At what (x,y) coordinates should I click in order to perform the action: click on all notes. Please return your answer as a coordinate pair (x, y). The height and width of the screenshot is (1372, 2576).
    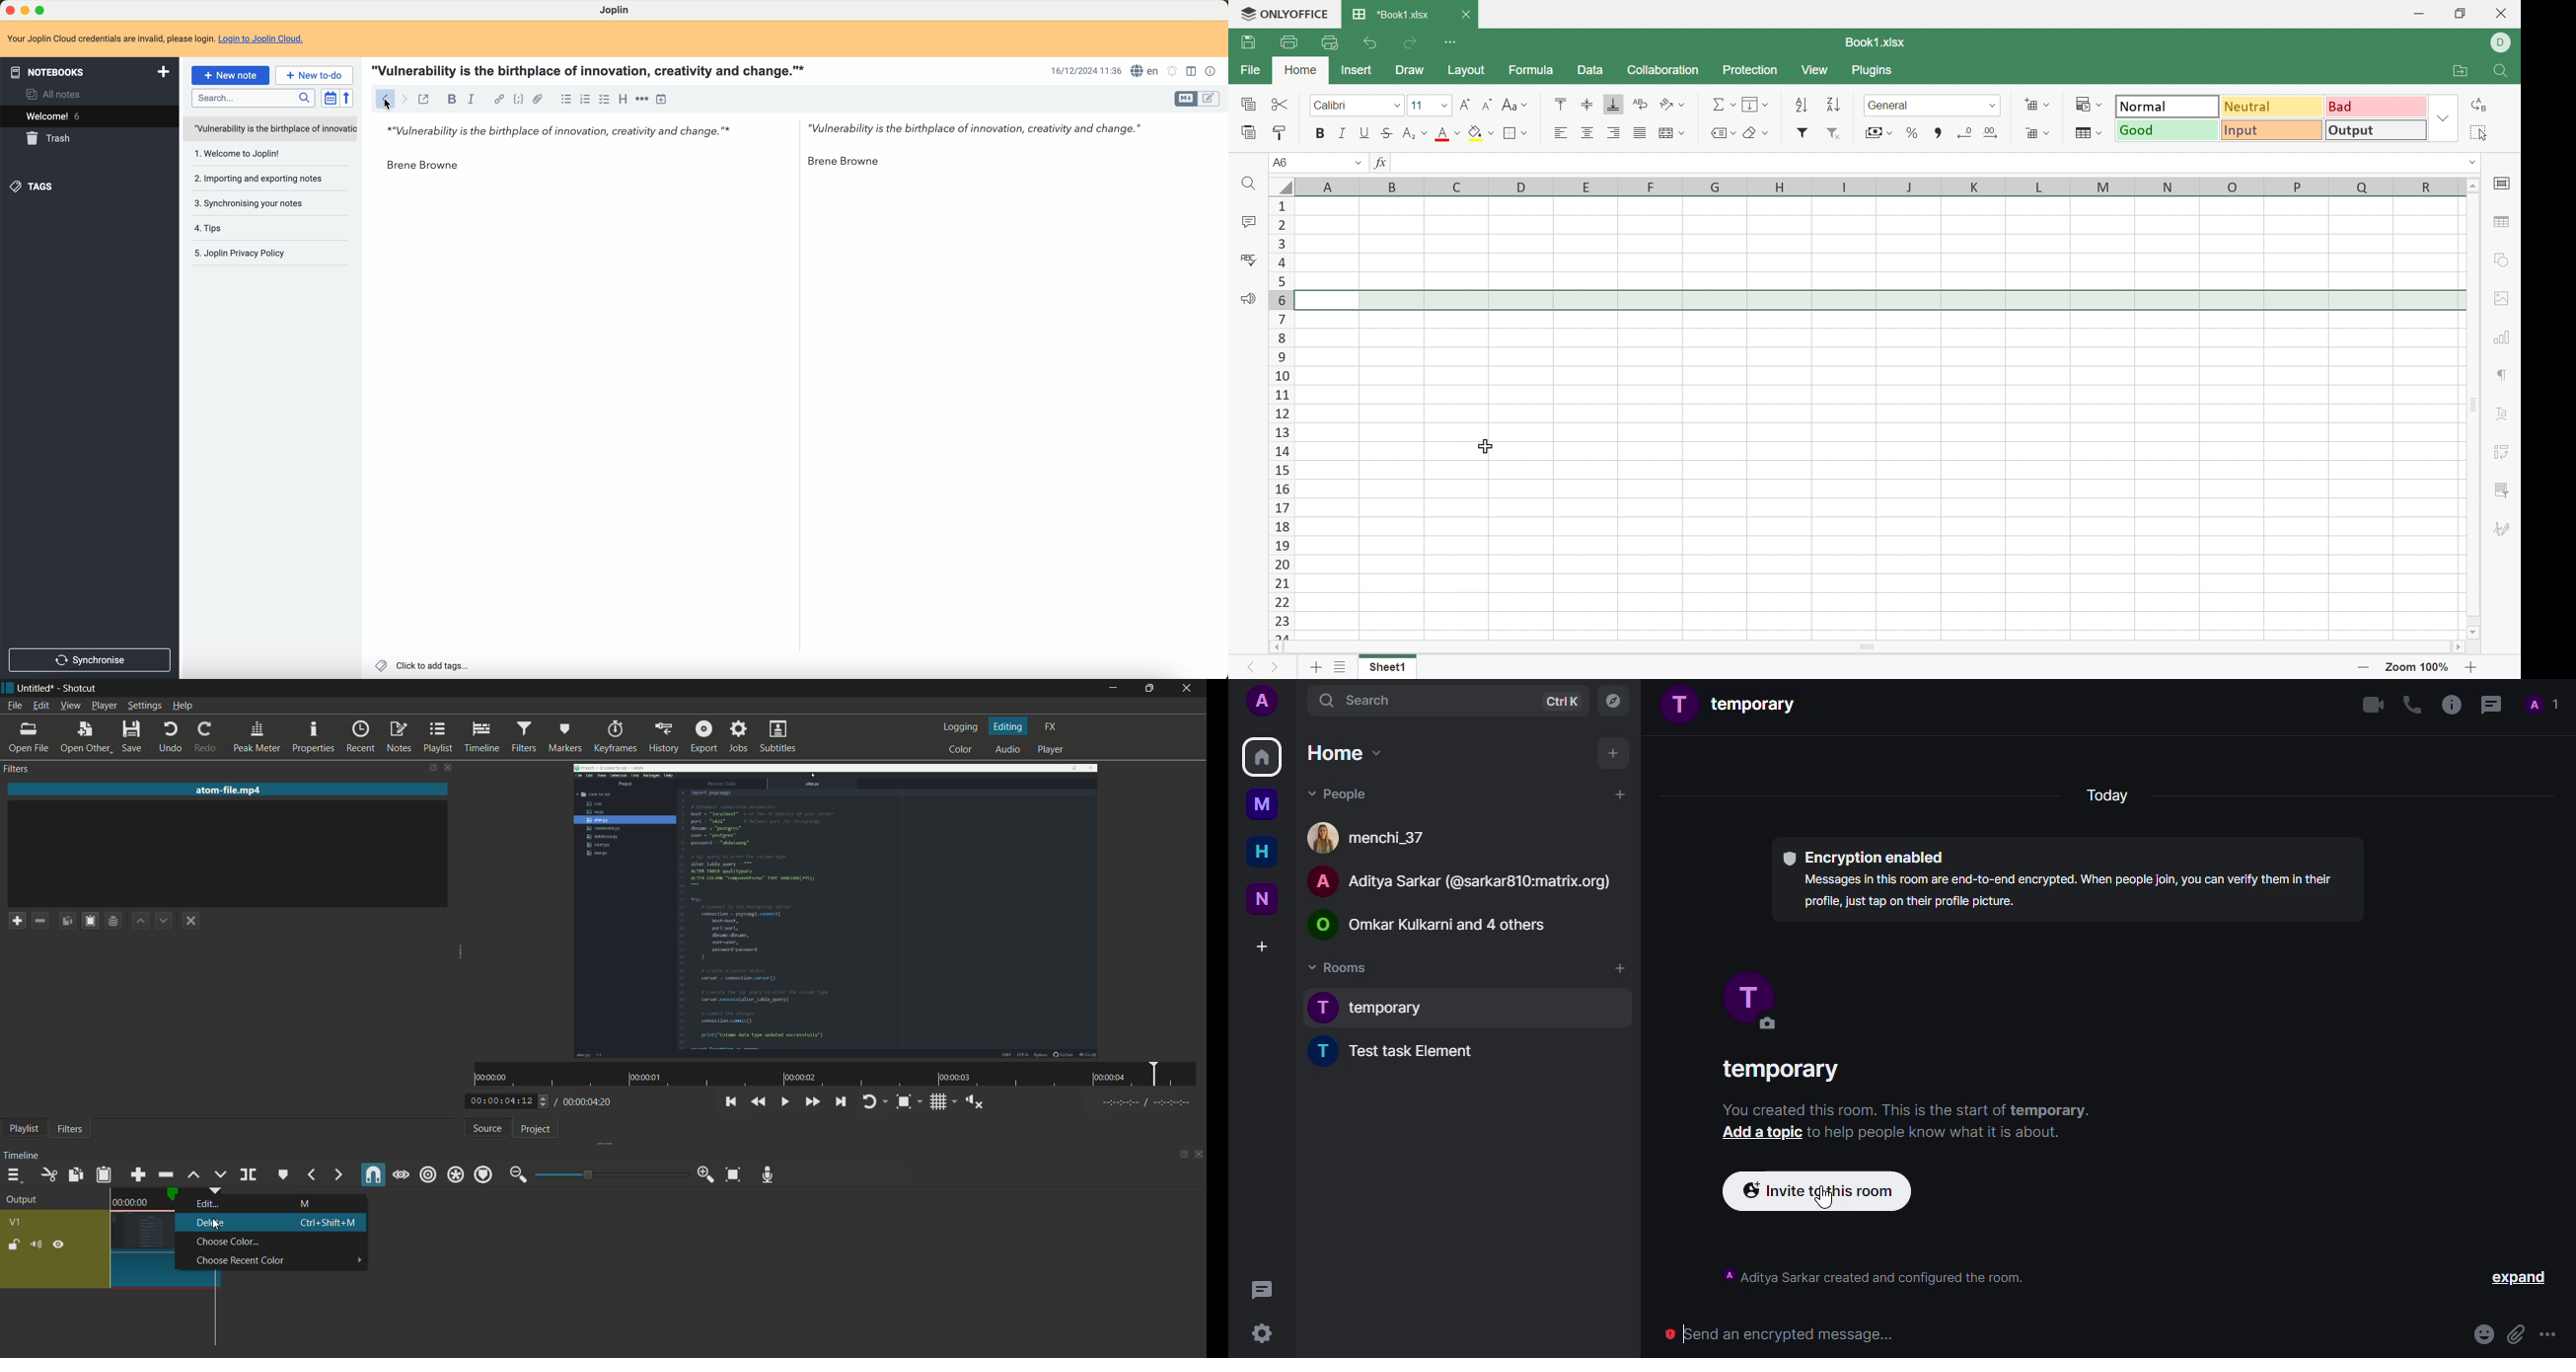
    Looking at the image, I should click on (57, 94).